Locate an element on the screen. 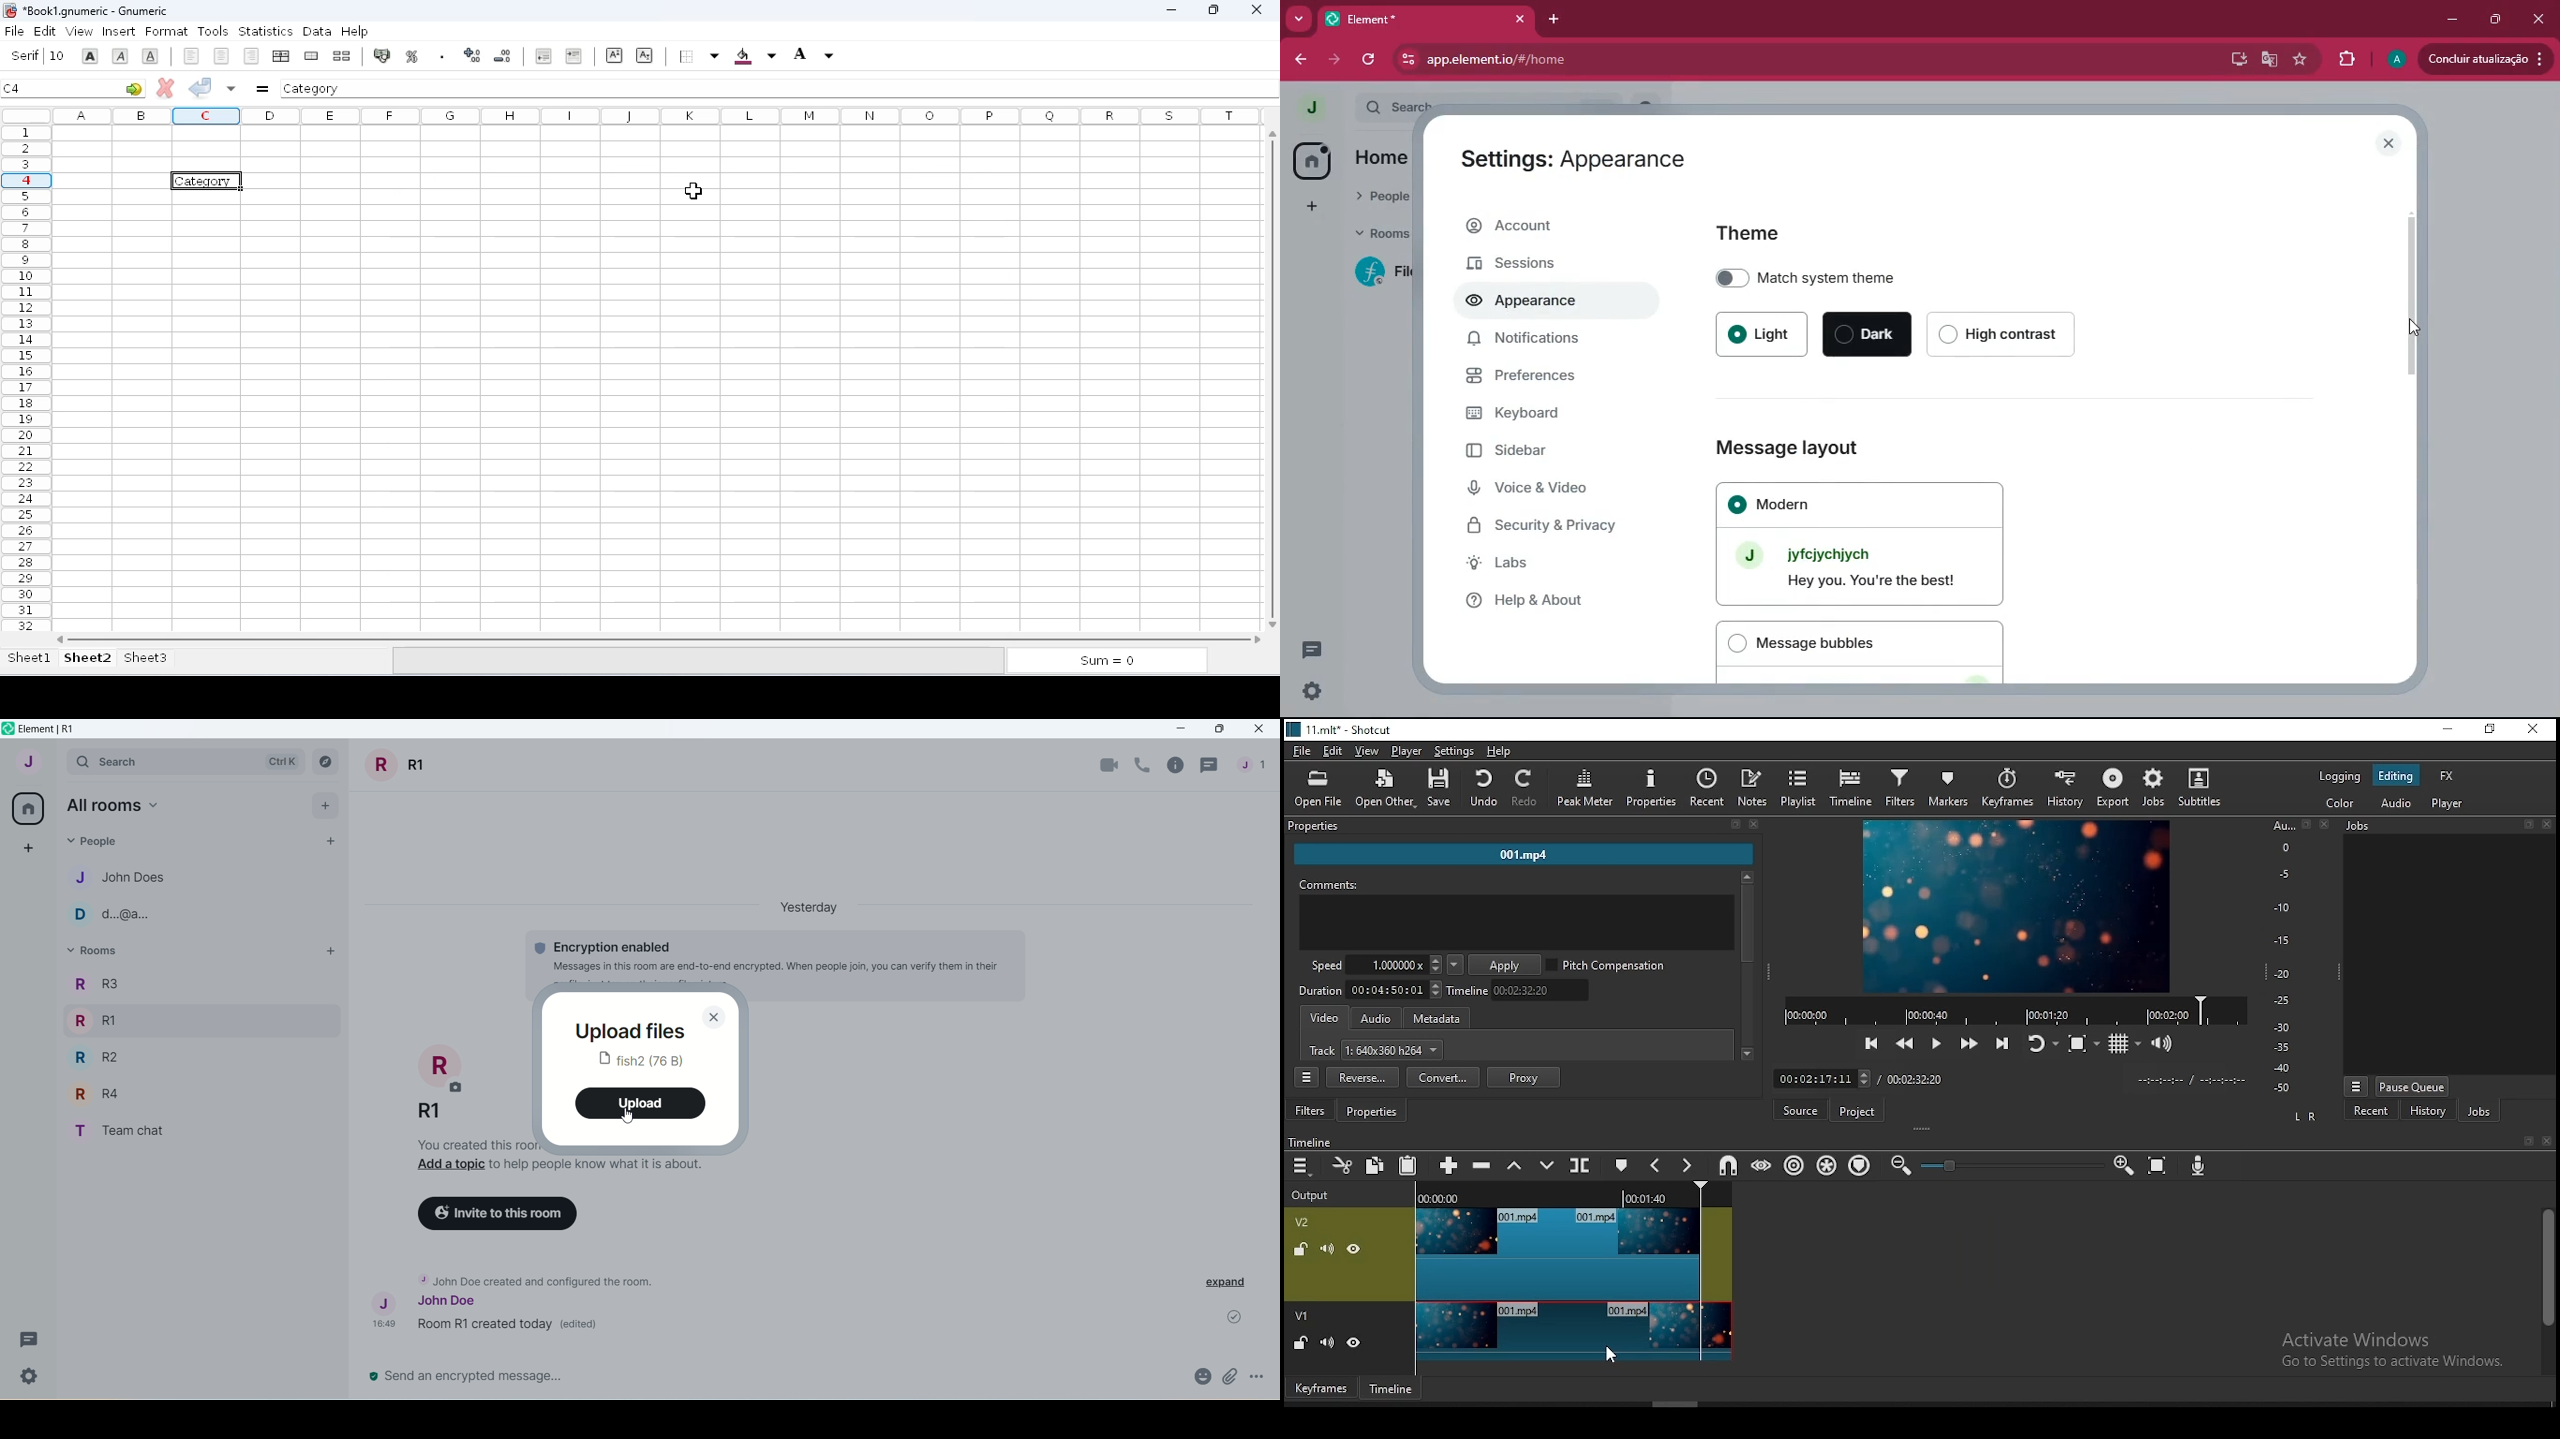 The width and height of the screenshot is (2576, 1456). you created this room. This is the start of R1. Add a topic to help people know what is about. is located at coordinates (563, 1154).